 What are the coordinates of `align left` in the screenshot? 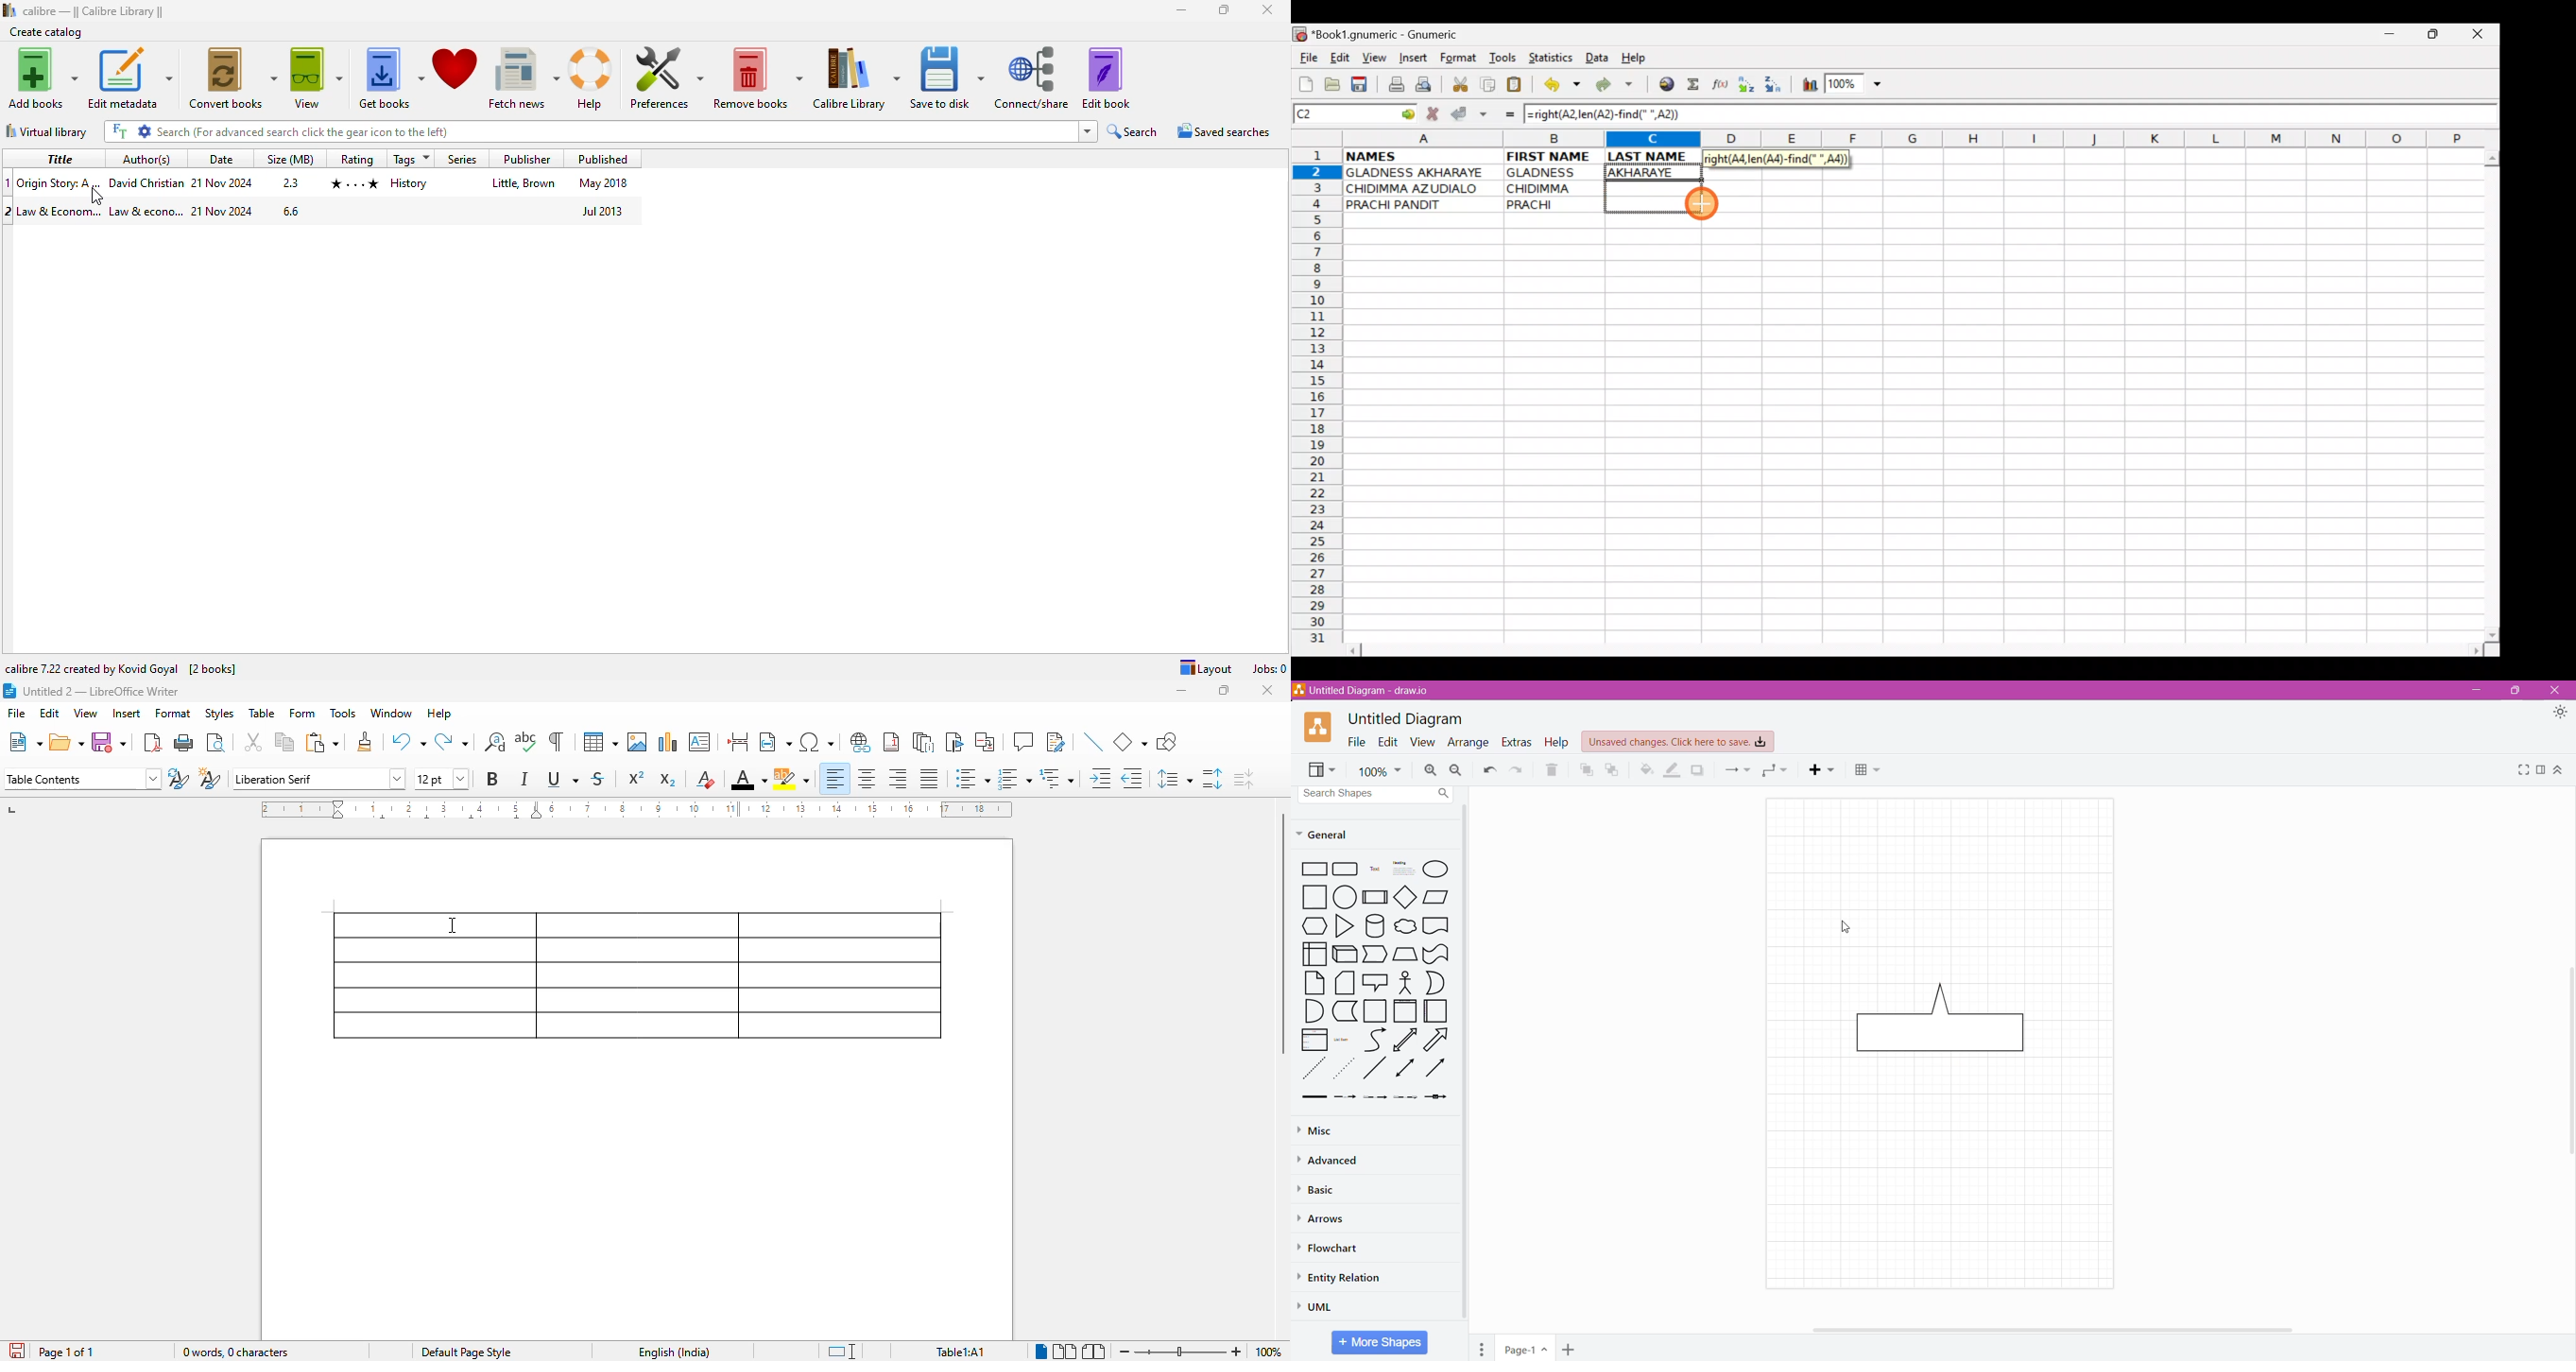 It's located at (835, 779).